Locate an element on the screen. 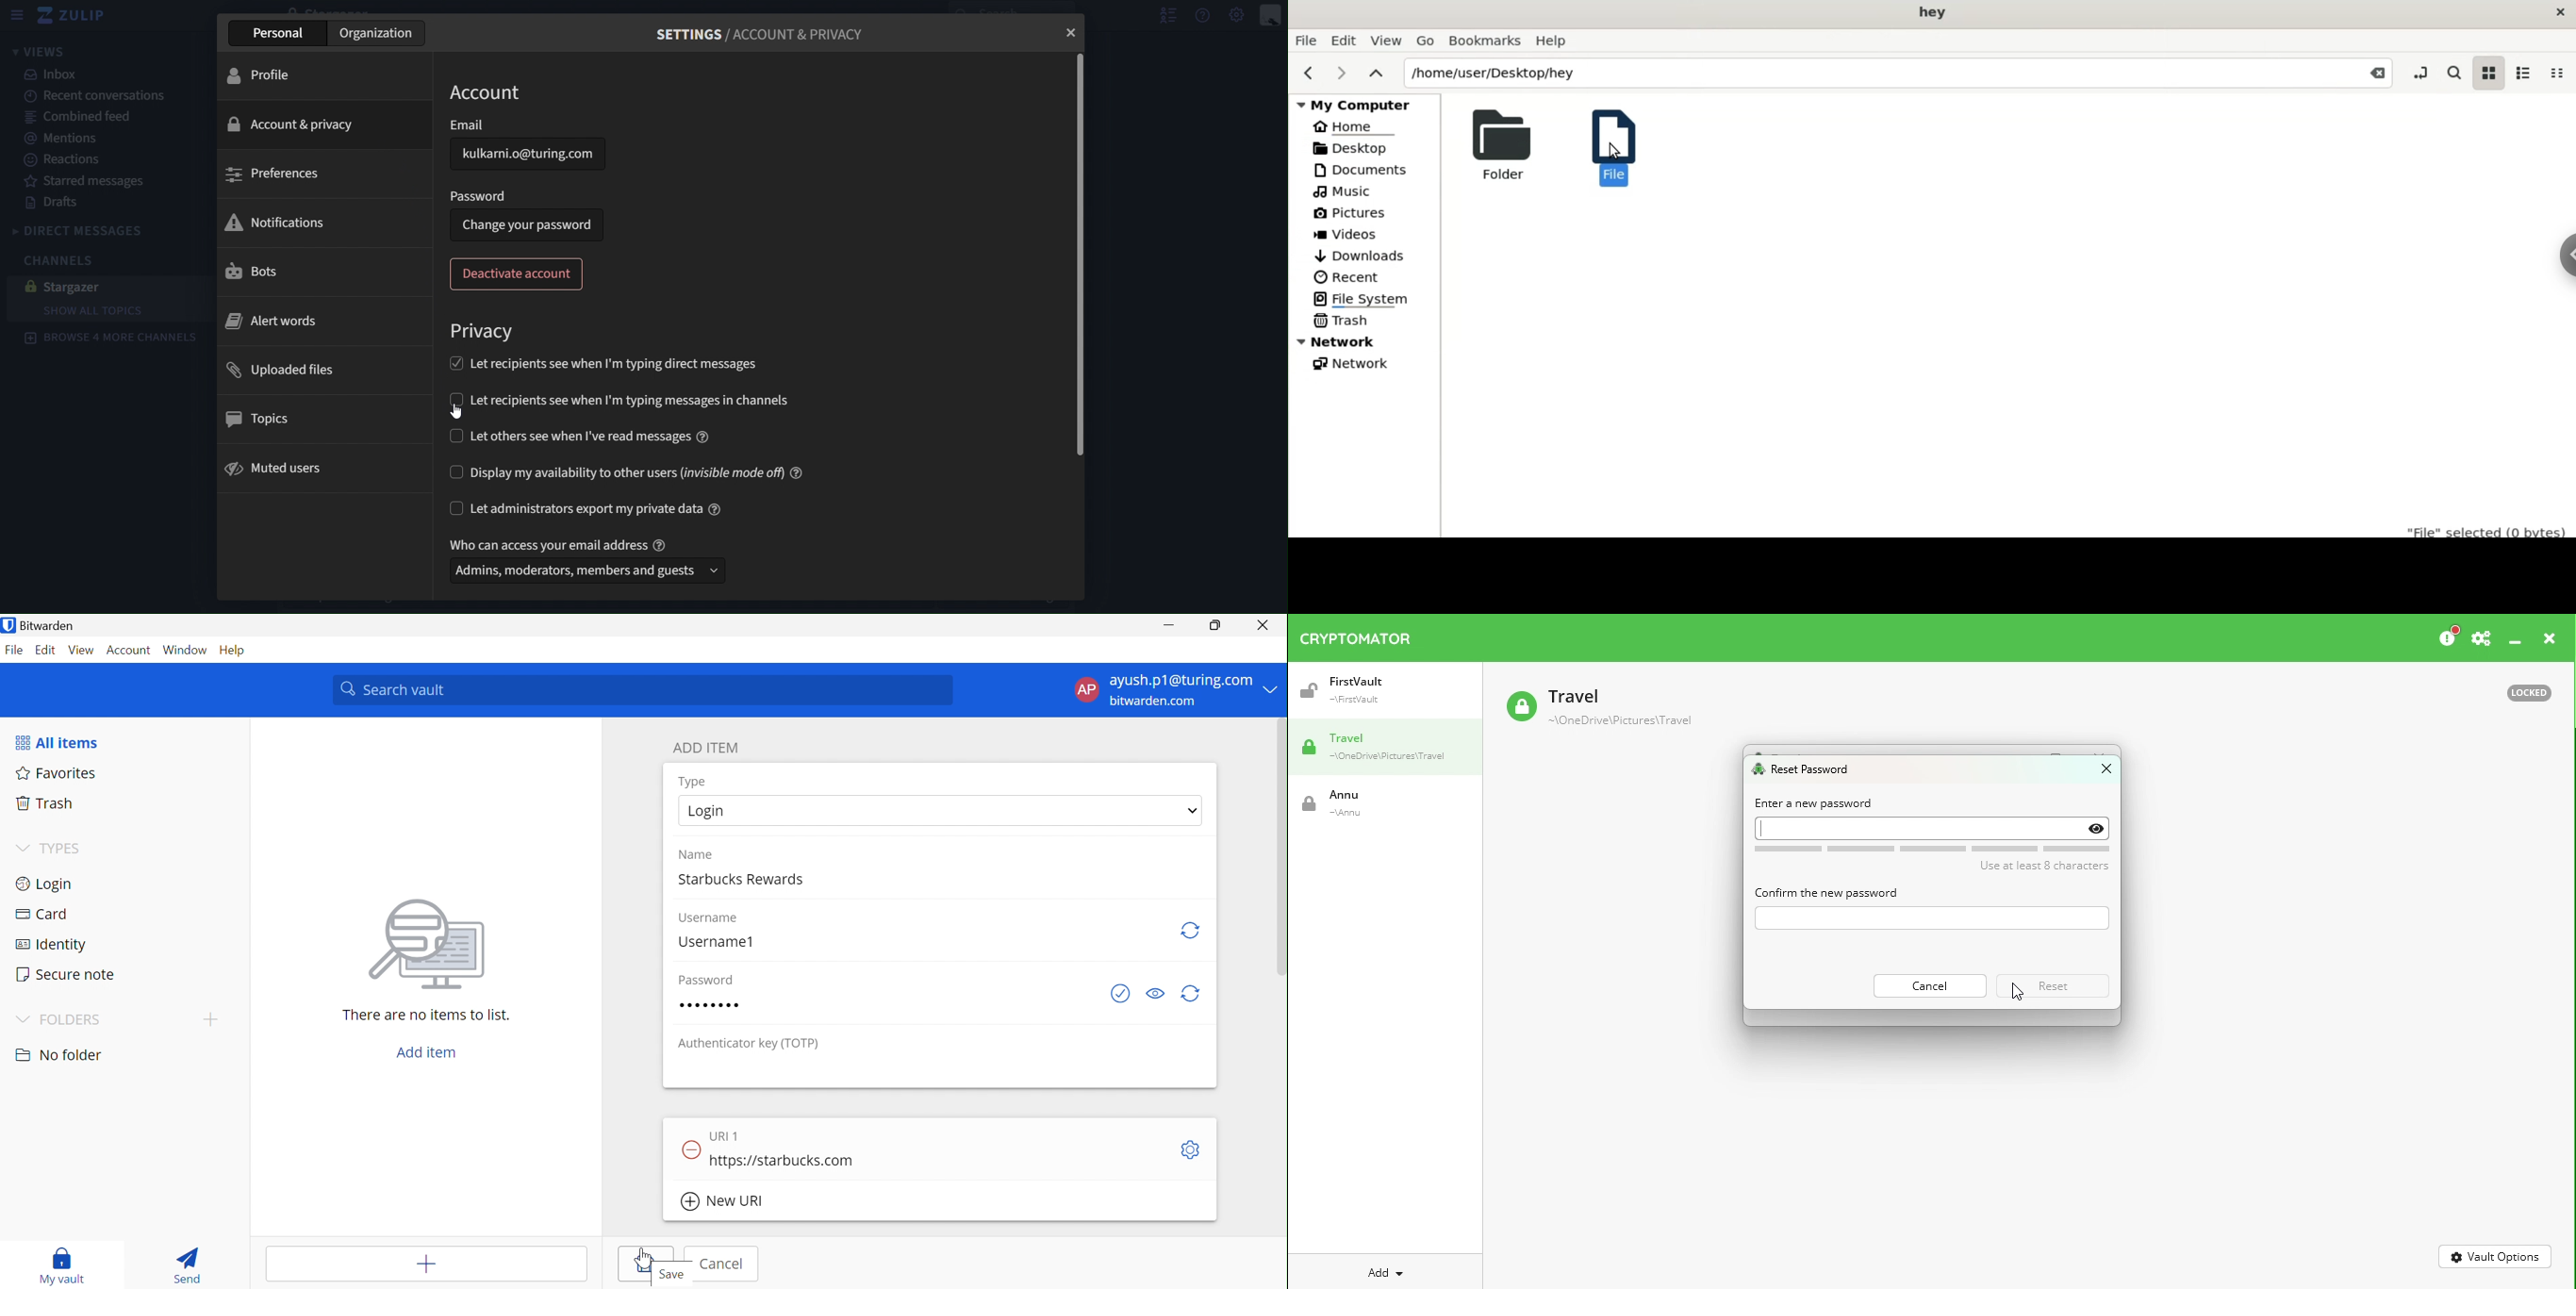 This screenshot has height=1316, width=2576. mentions is located at coordinates (68, 138).